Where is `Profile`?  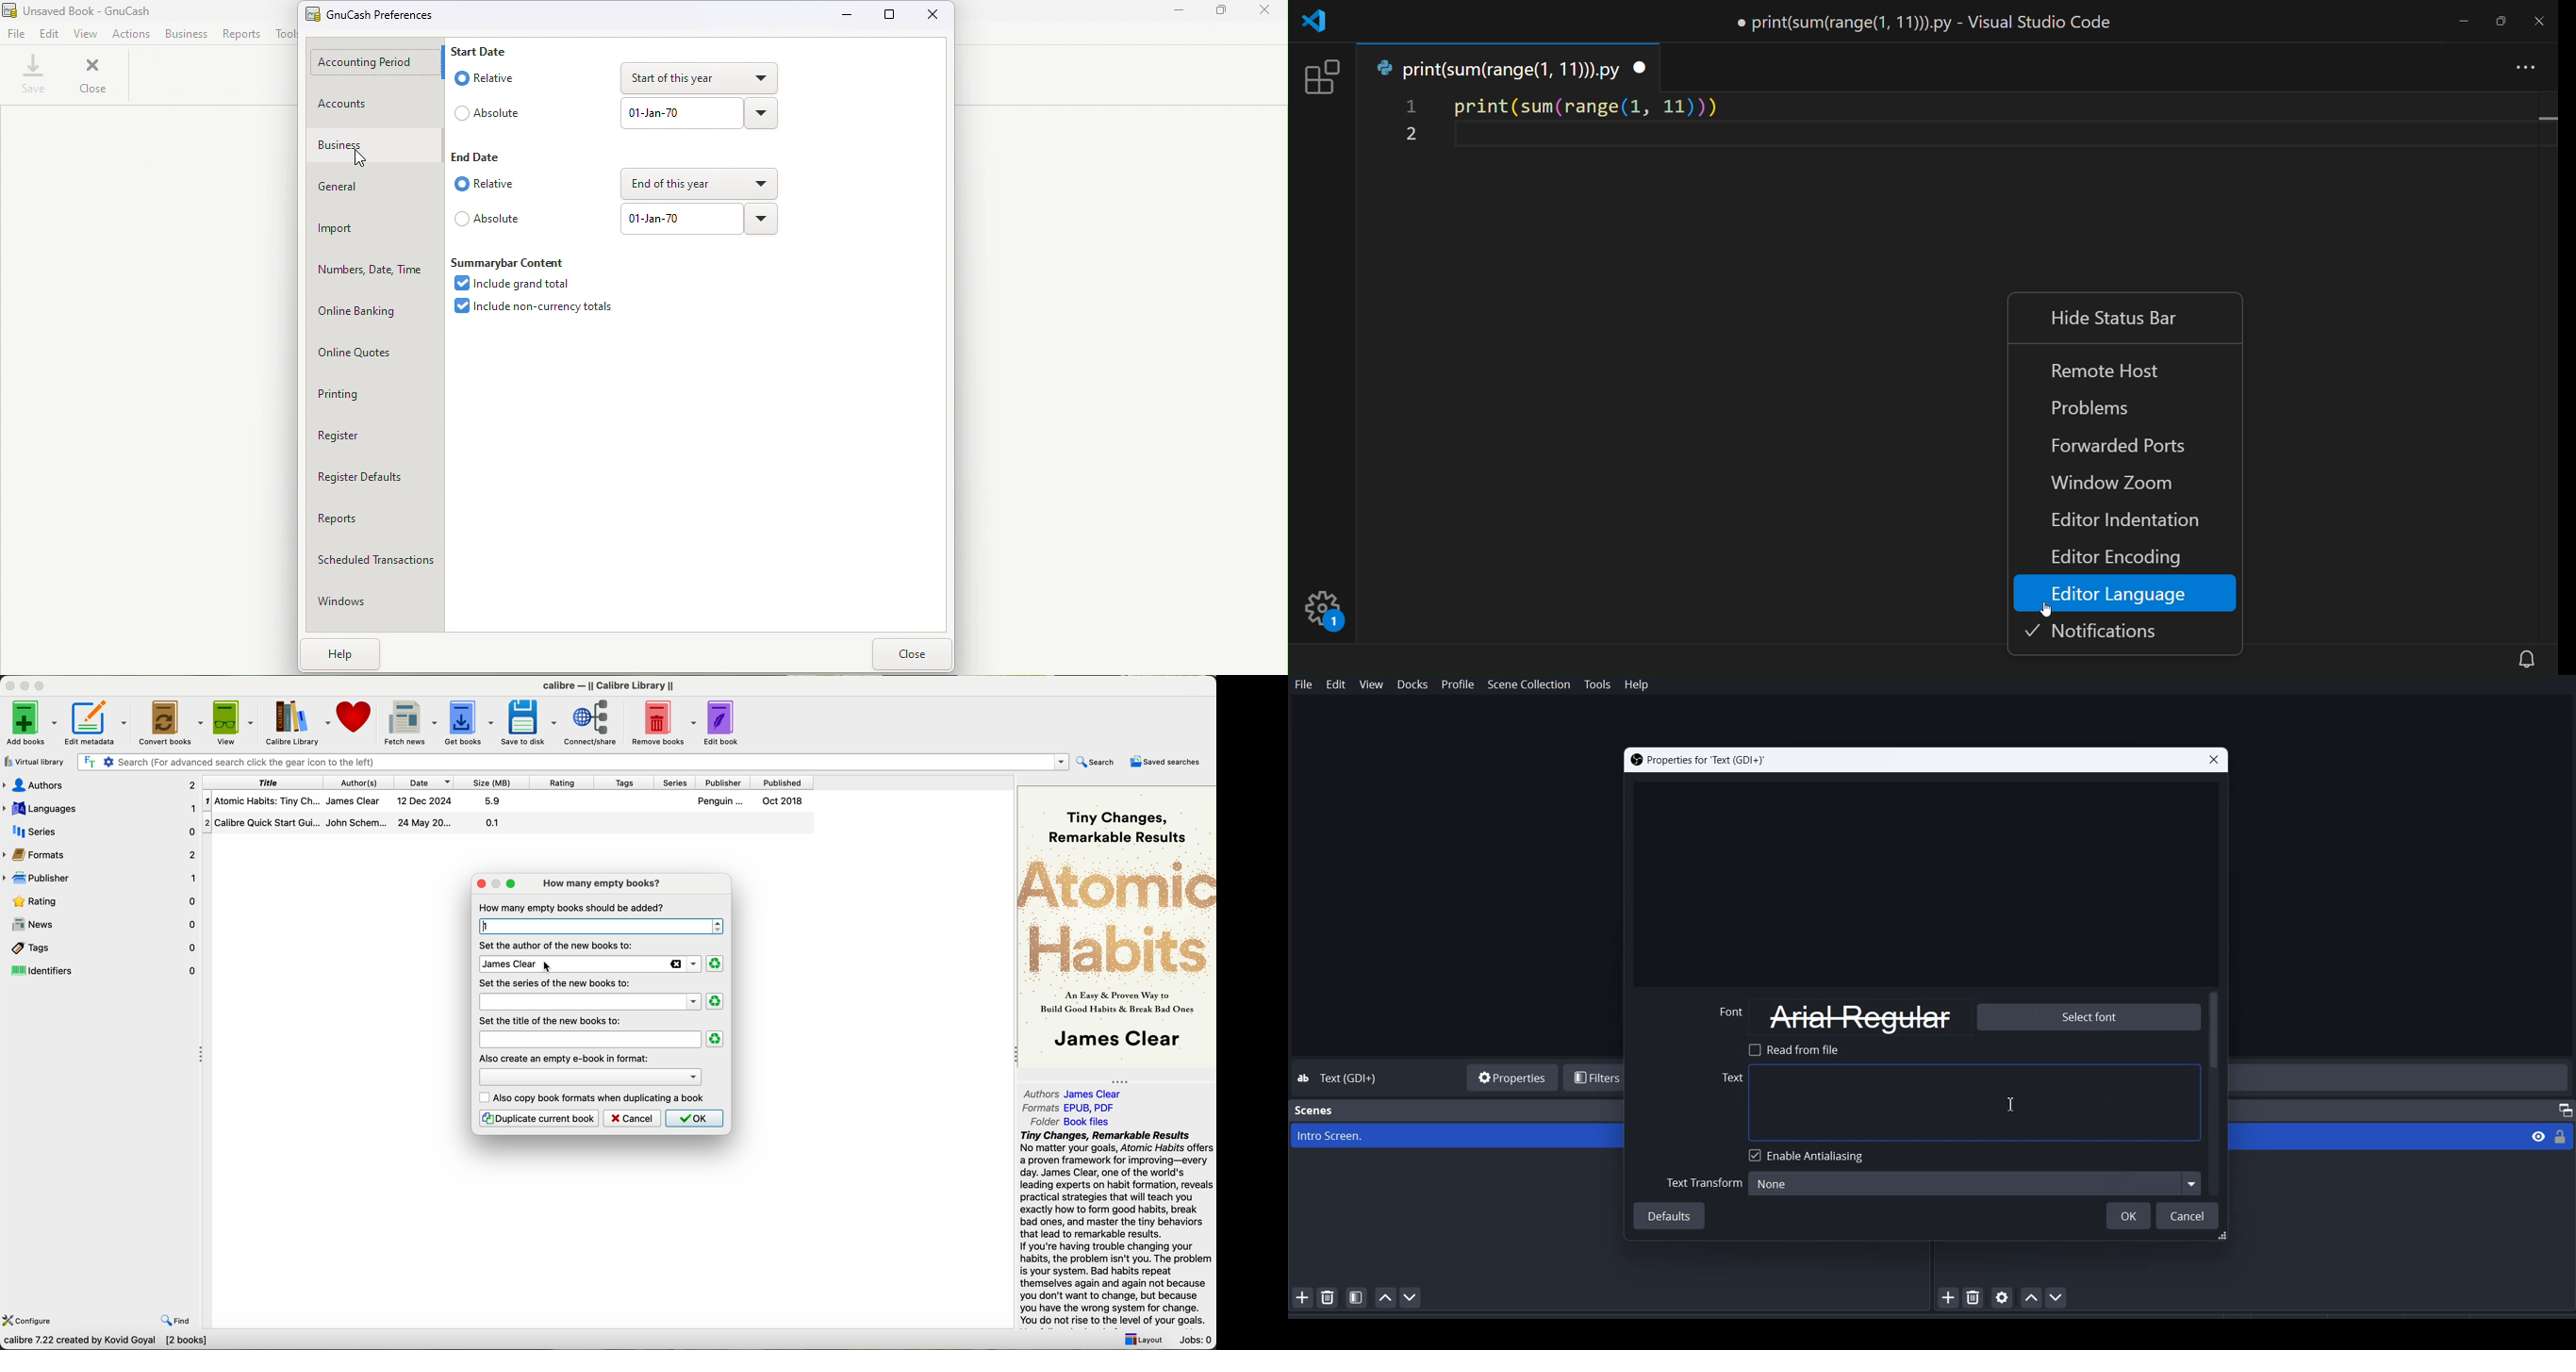 Profile is located at coordinates (1458, 685).